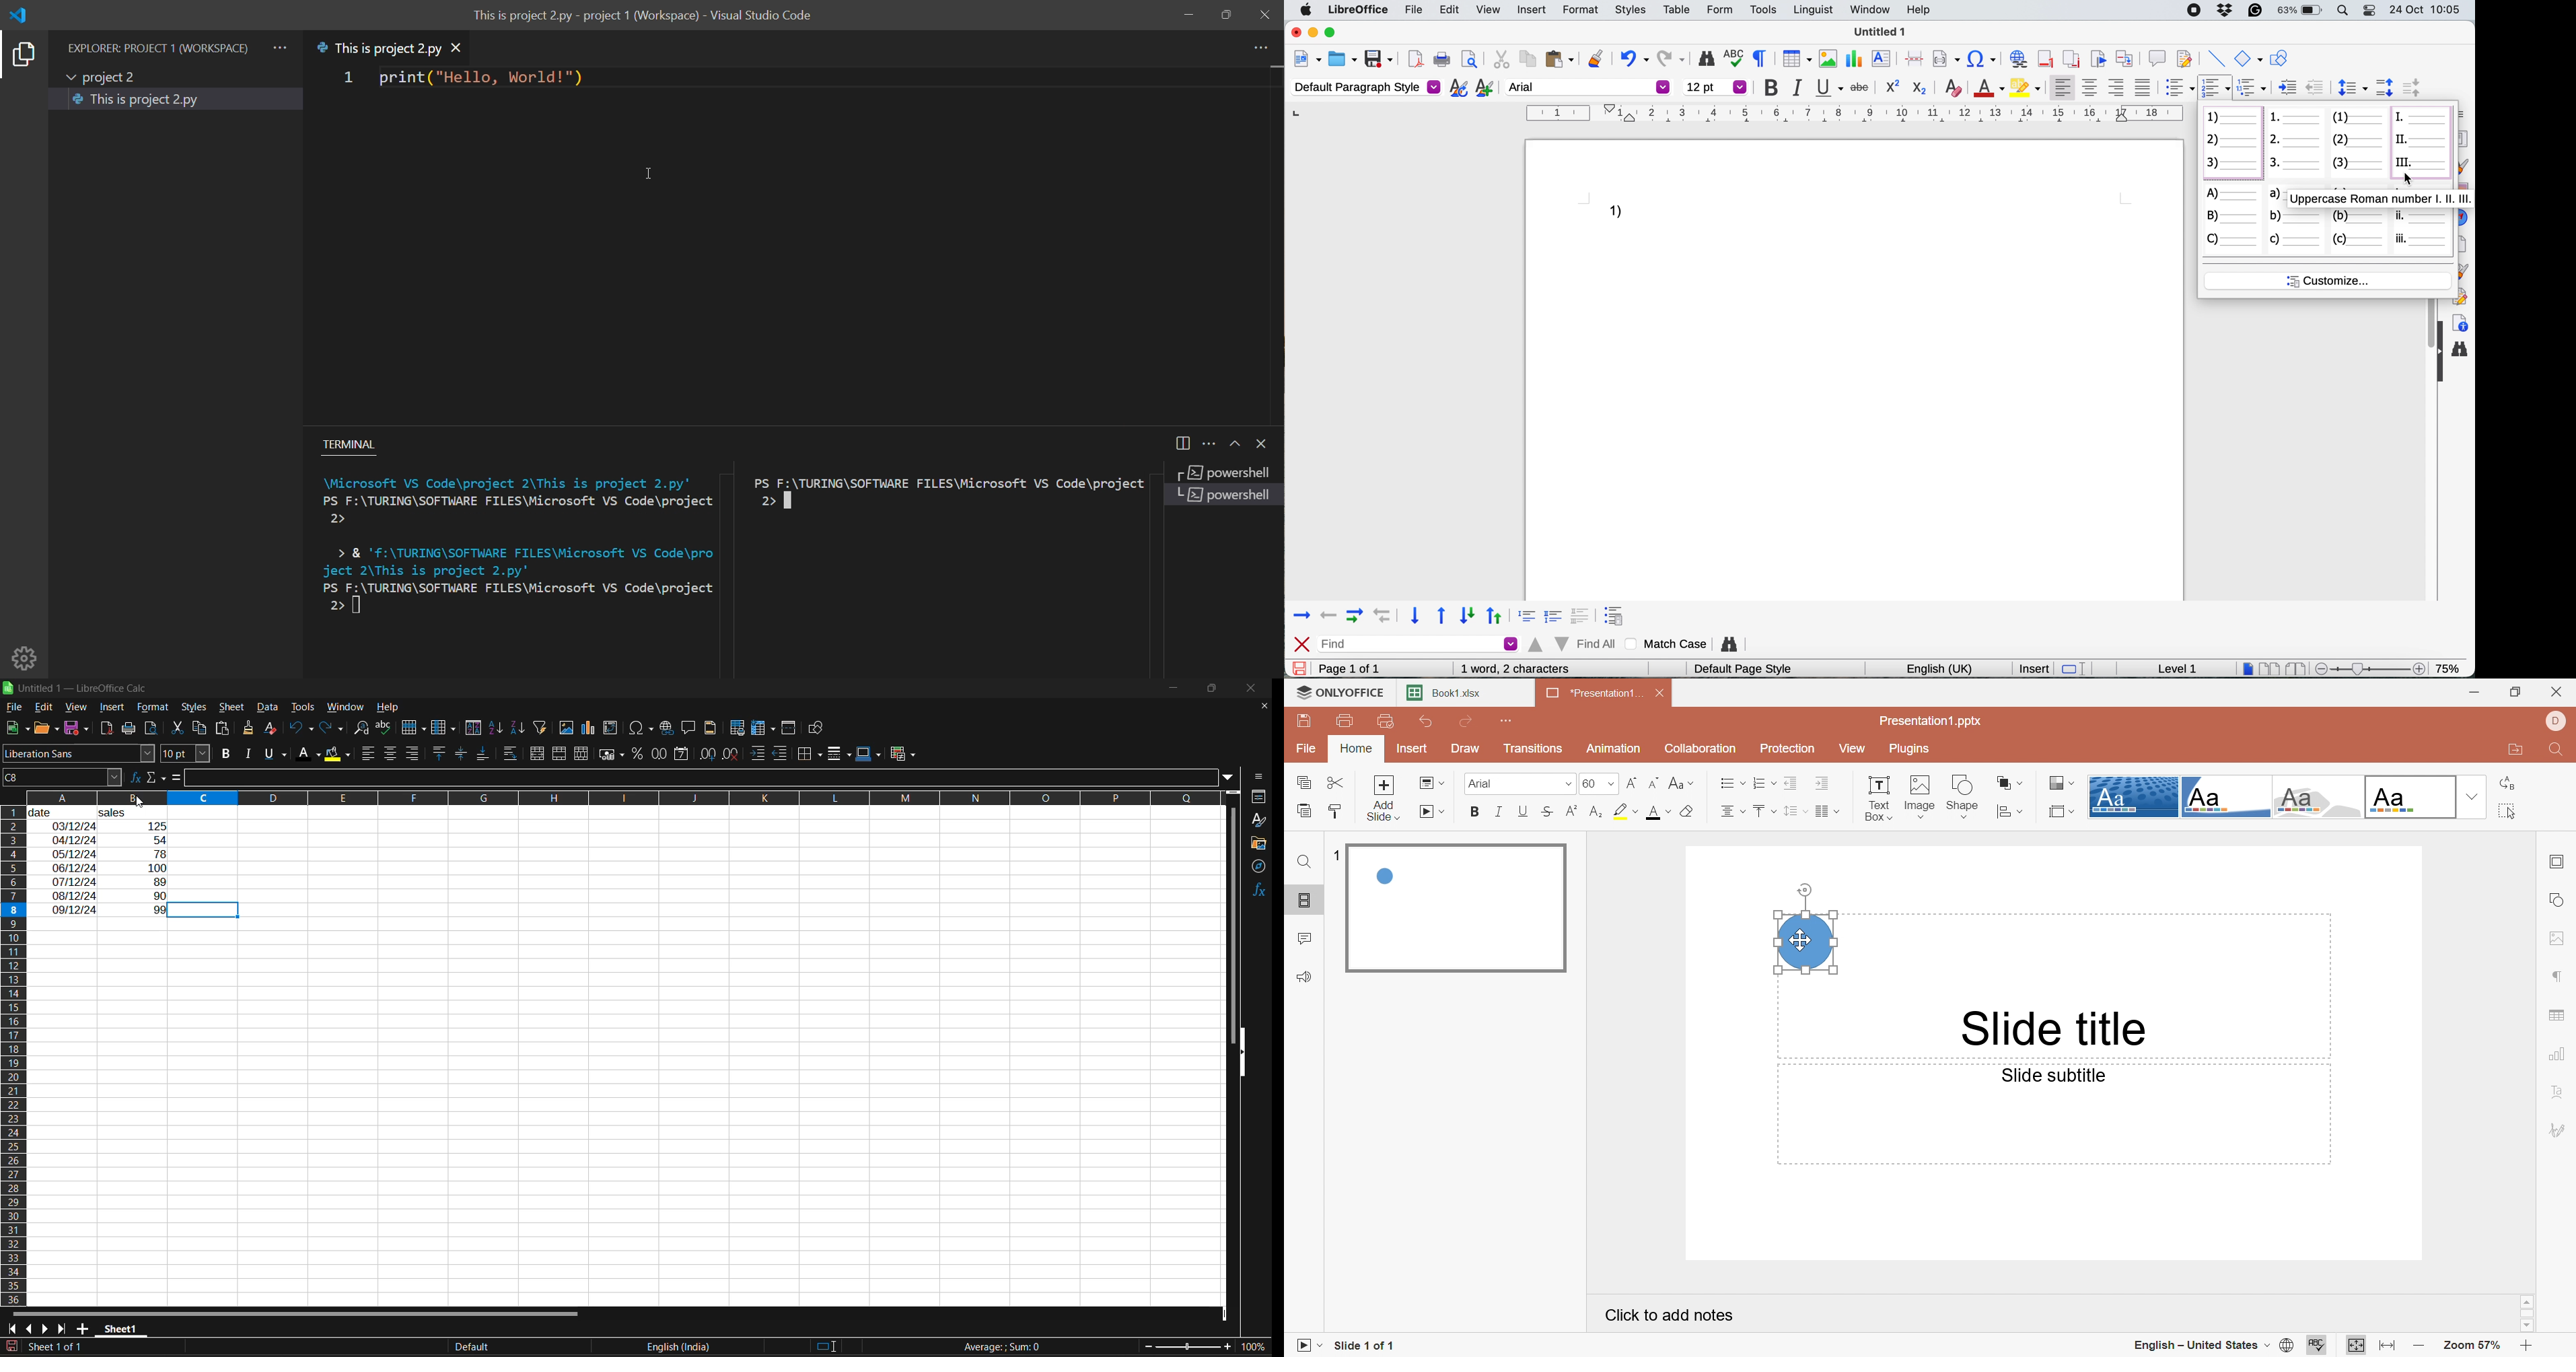 The image size is (2576, 1372). What do you see at coordinates (2559, 975) in the screenshot?
I see `Paragrah settings` at bounding box center [2559, 975].